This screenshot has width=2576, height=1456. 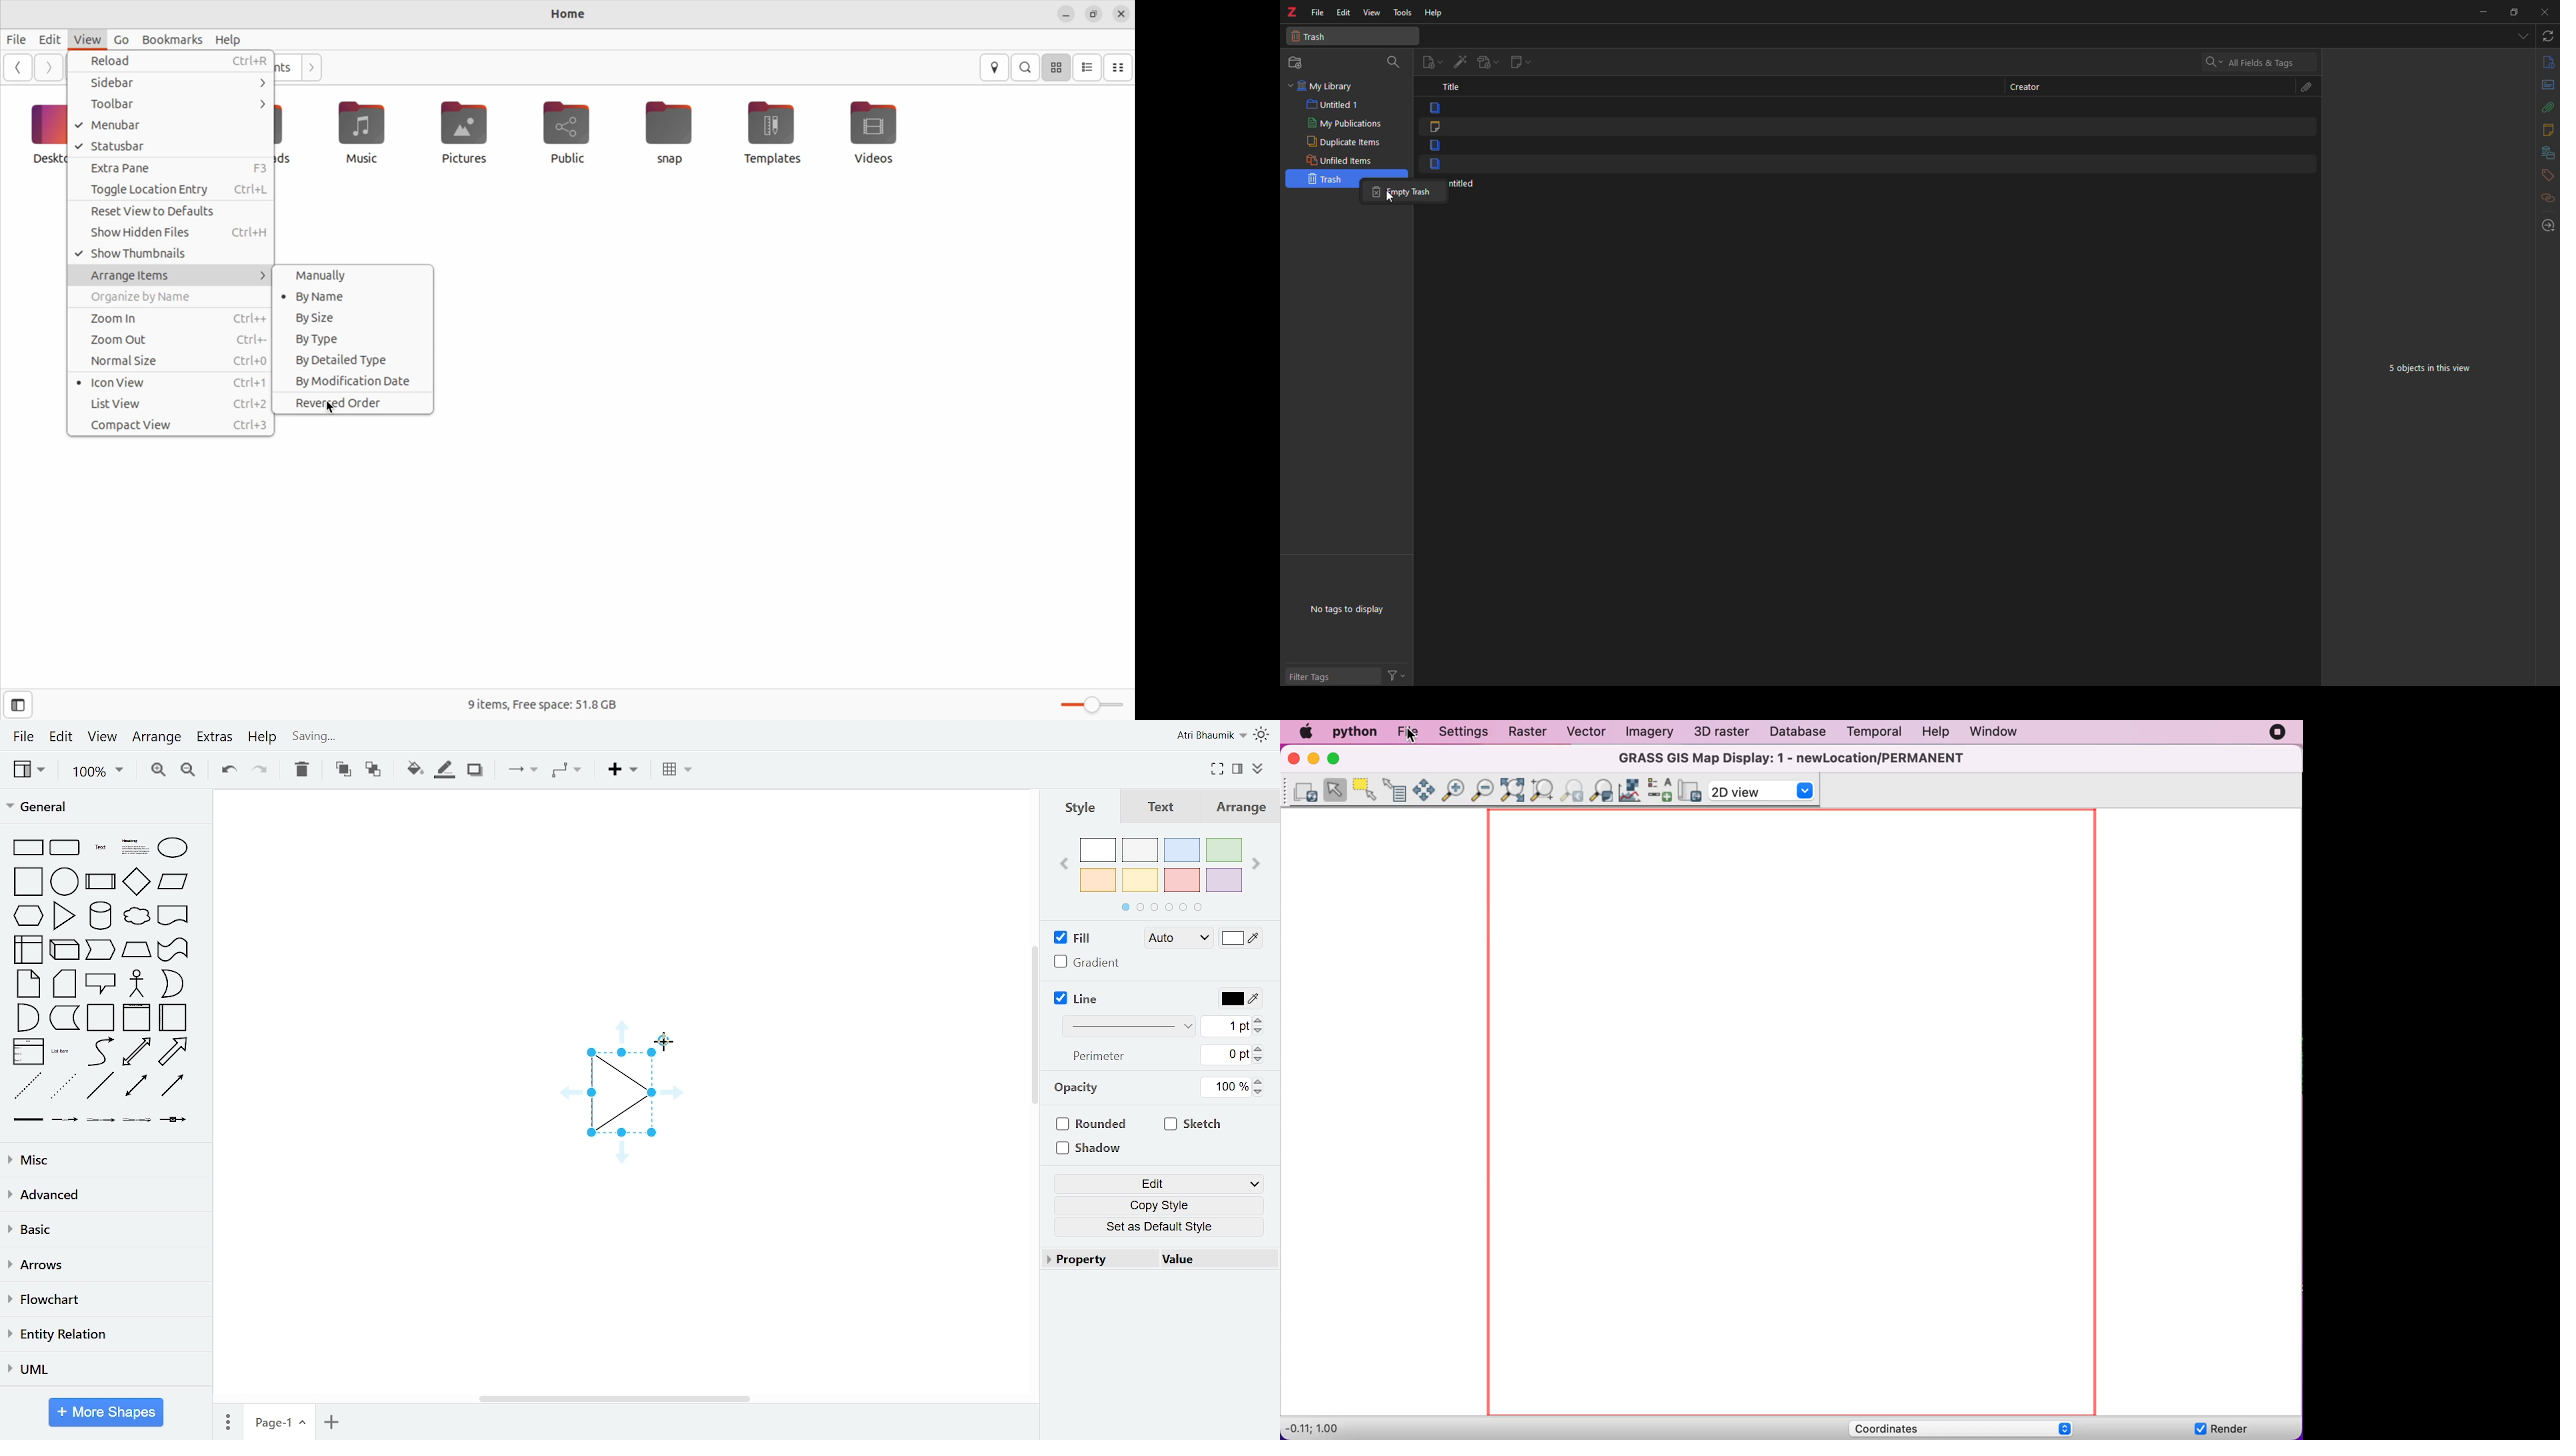 What do you see at coordinates (62, 737) in the screenshot?
I see `edit` at bounding box center [62, 737].